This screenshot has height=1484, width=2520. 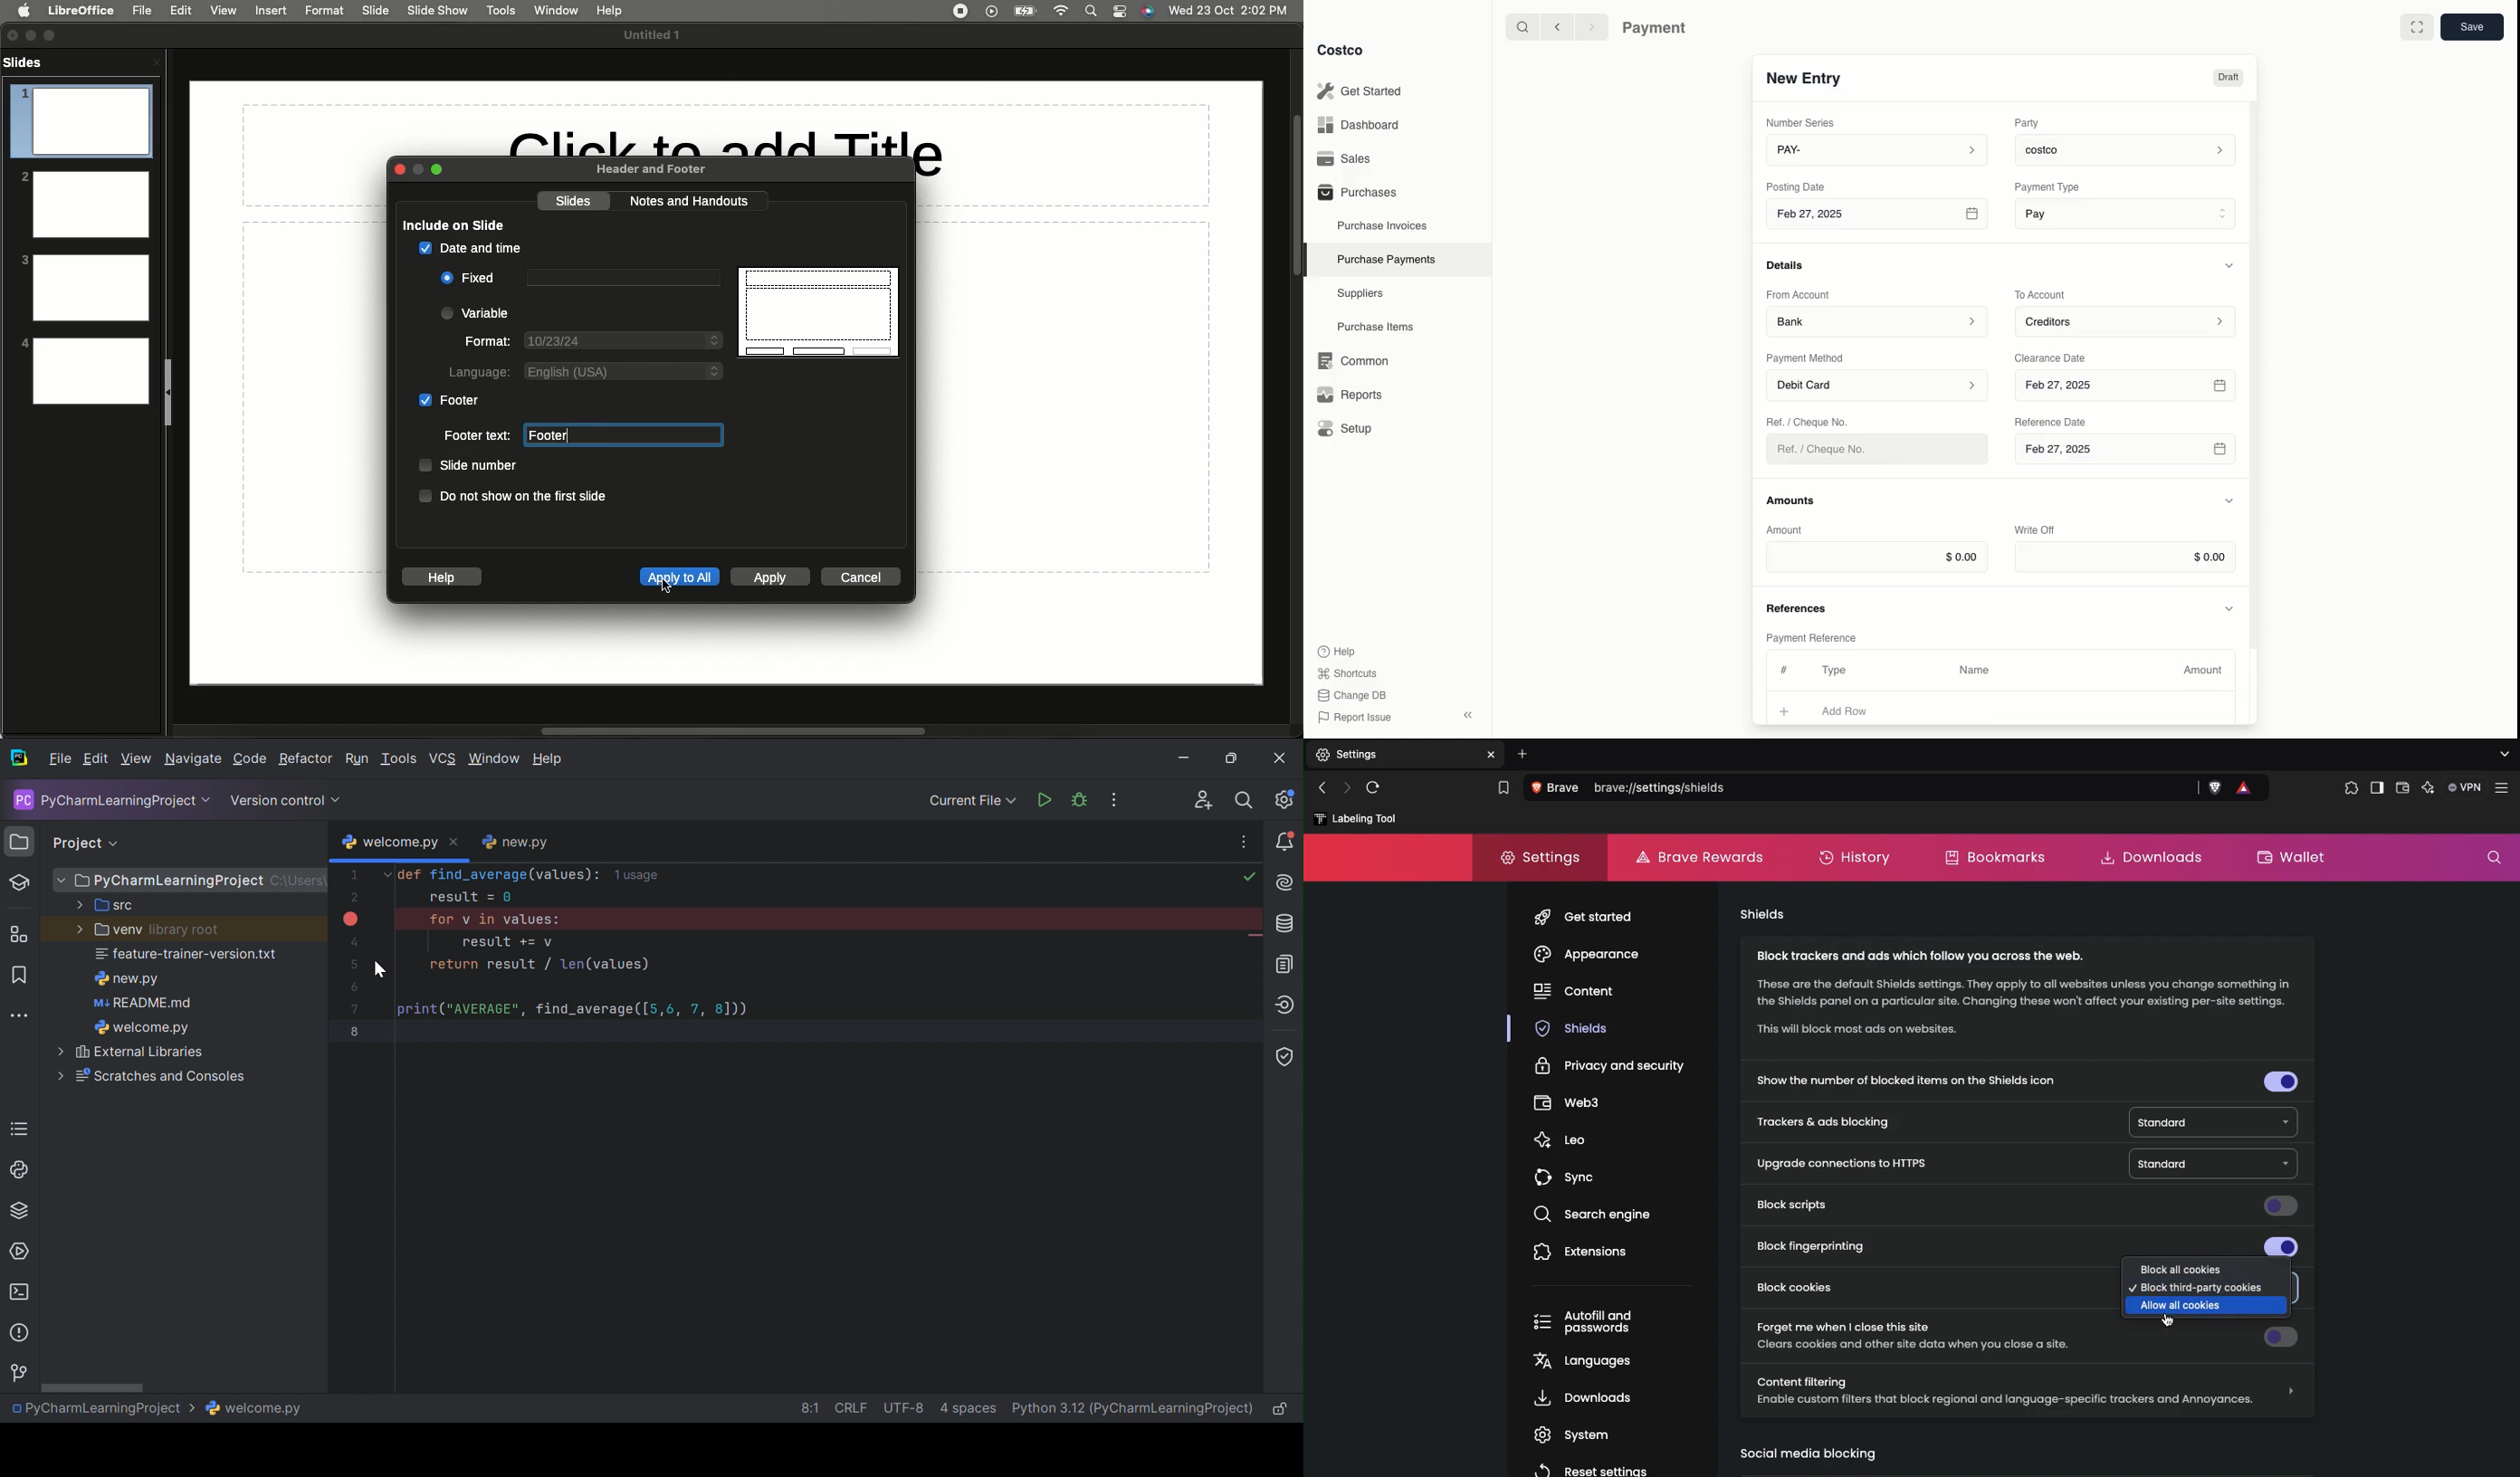 What do you see at coordinates (1878, 149) in the screenshot?
I see `PAY-` at bounding box center [1878, 149].